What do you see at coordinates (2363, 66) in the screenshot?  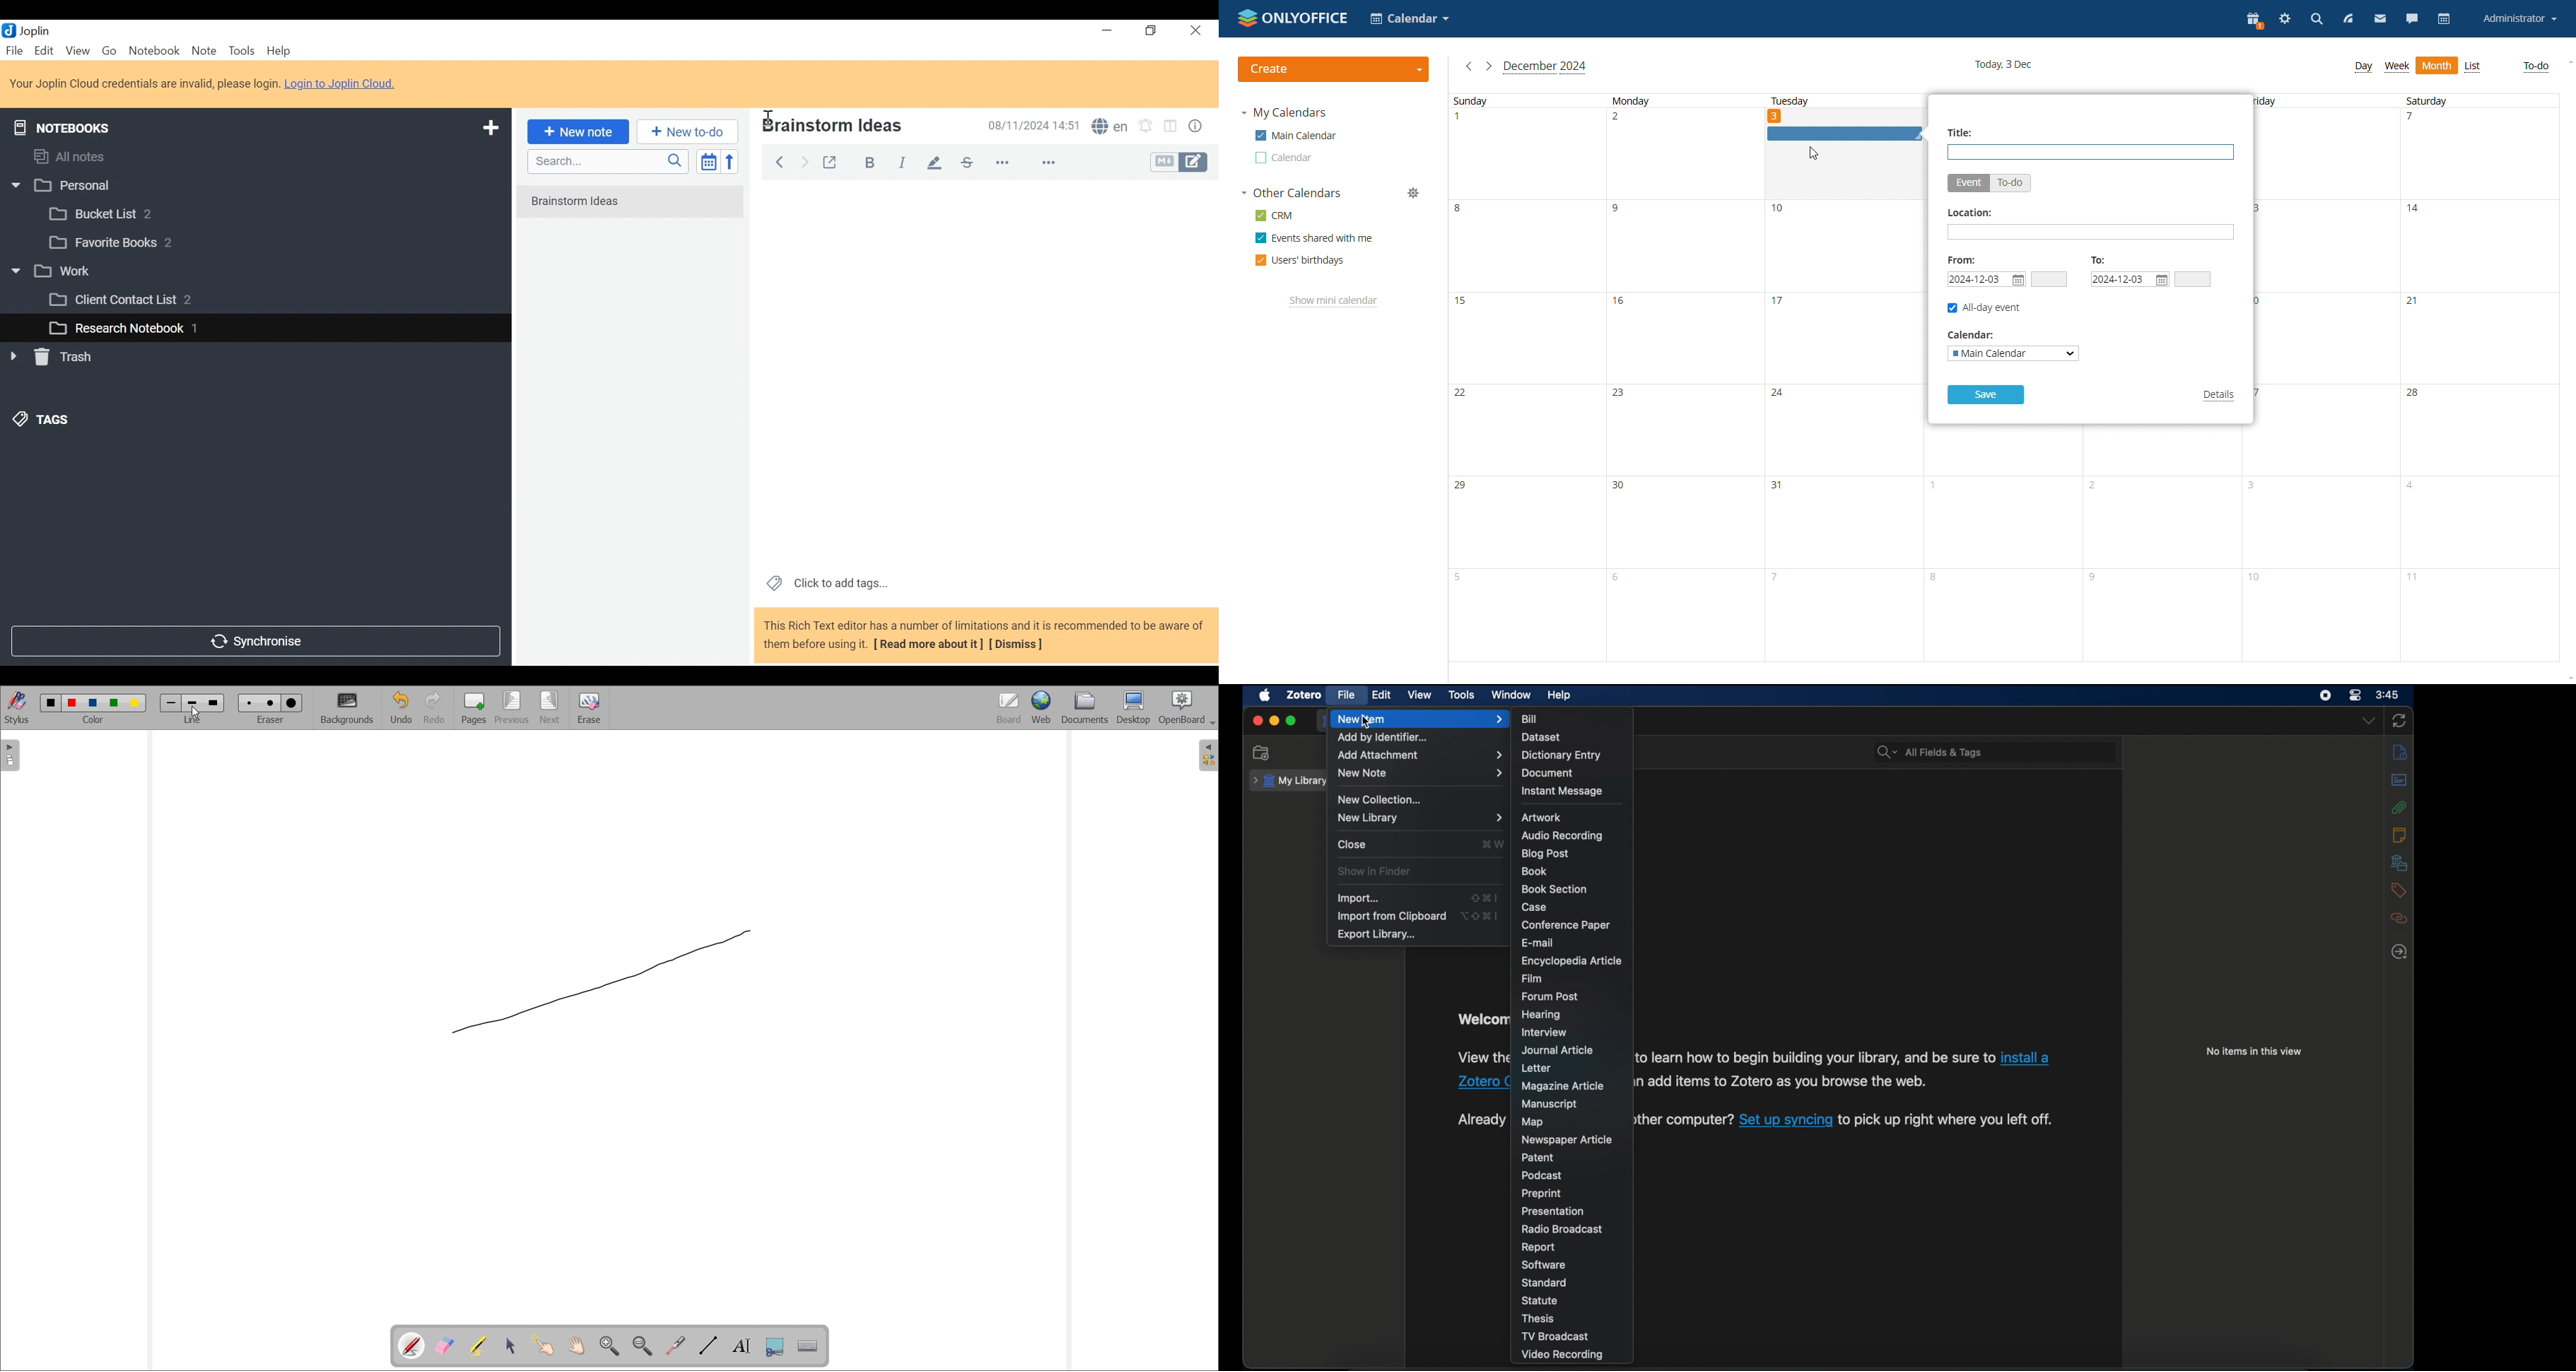 I see `day view` at bounding box center [2363, 66].